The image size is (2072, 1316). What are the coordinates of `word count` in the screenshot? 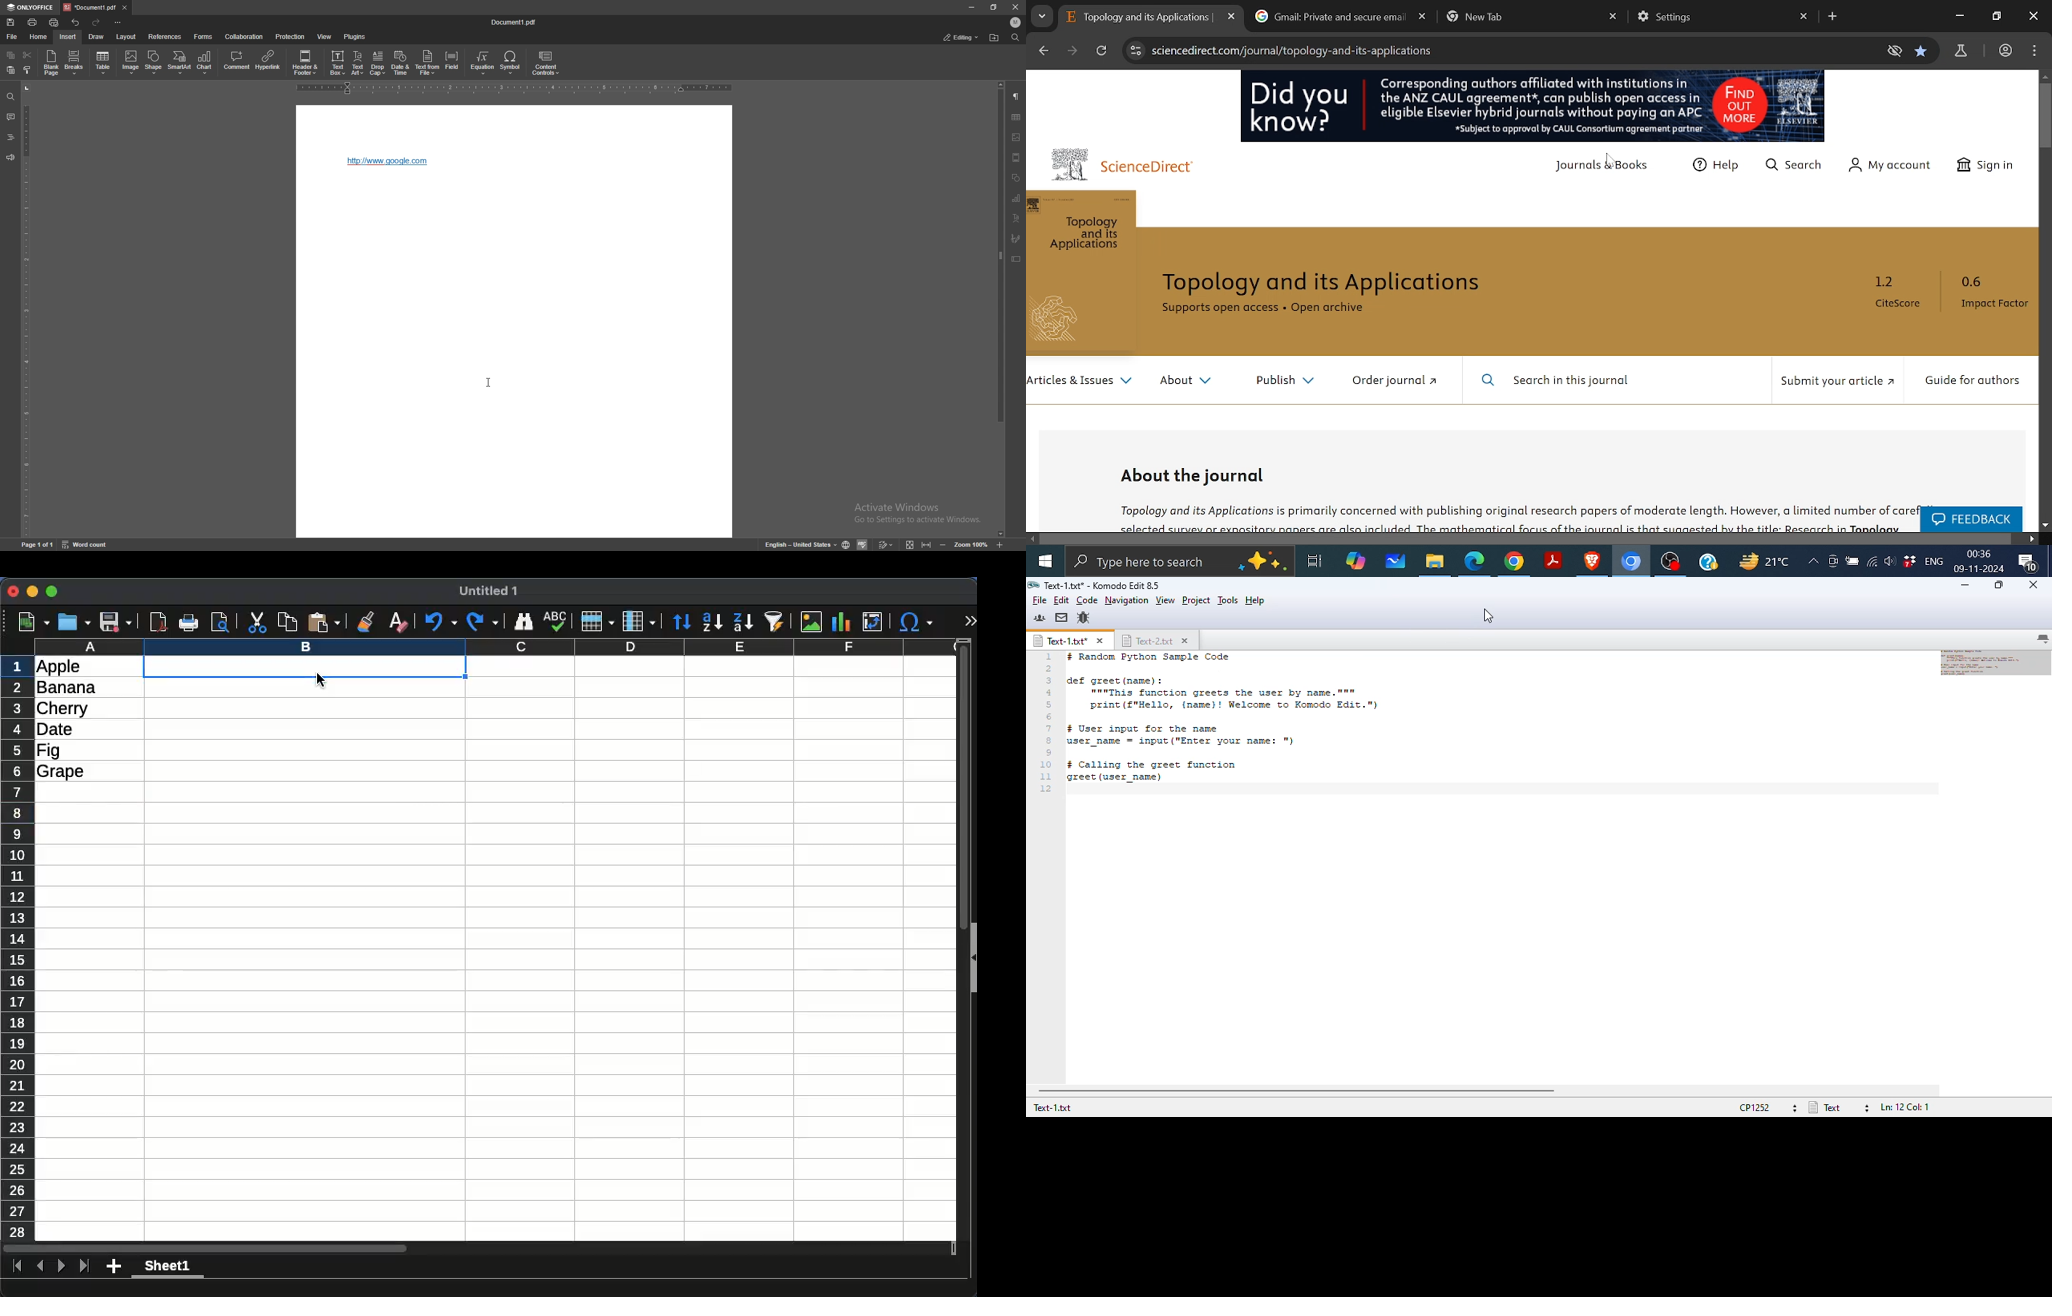 It's located at (86, 544).